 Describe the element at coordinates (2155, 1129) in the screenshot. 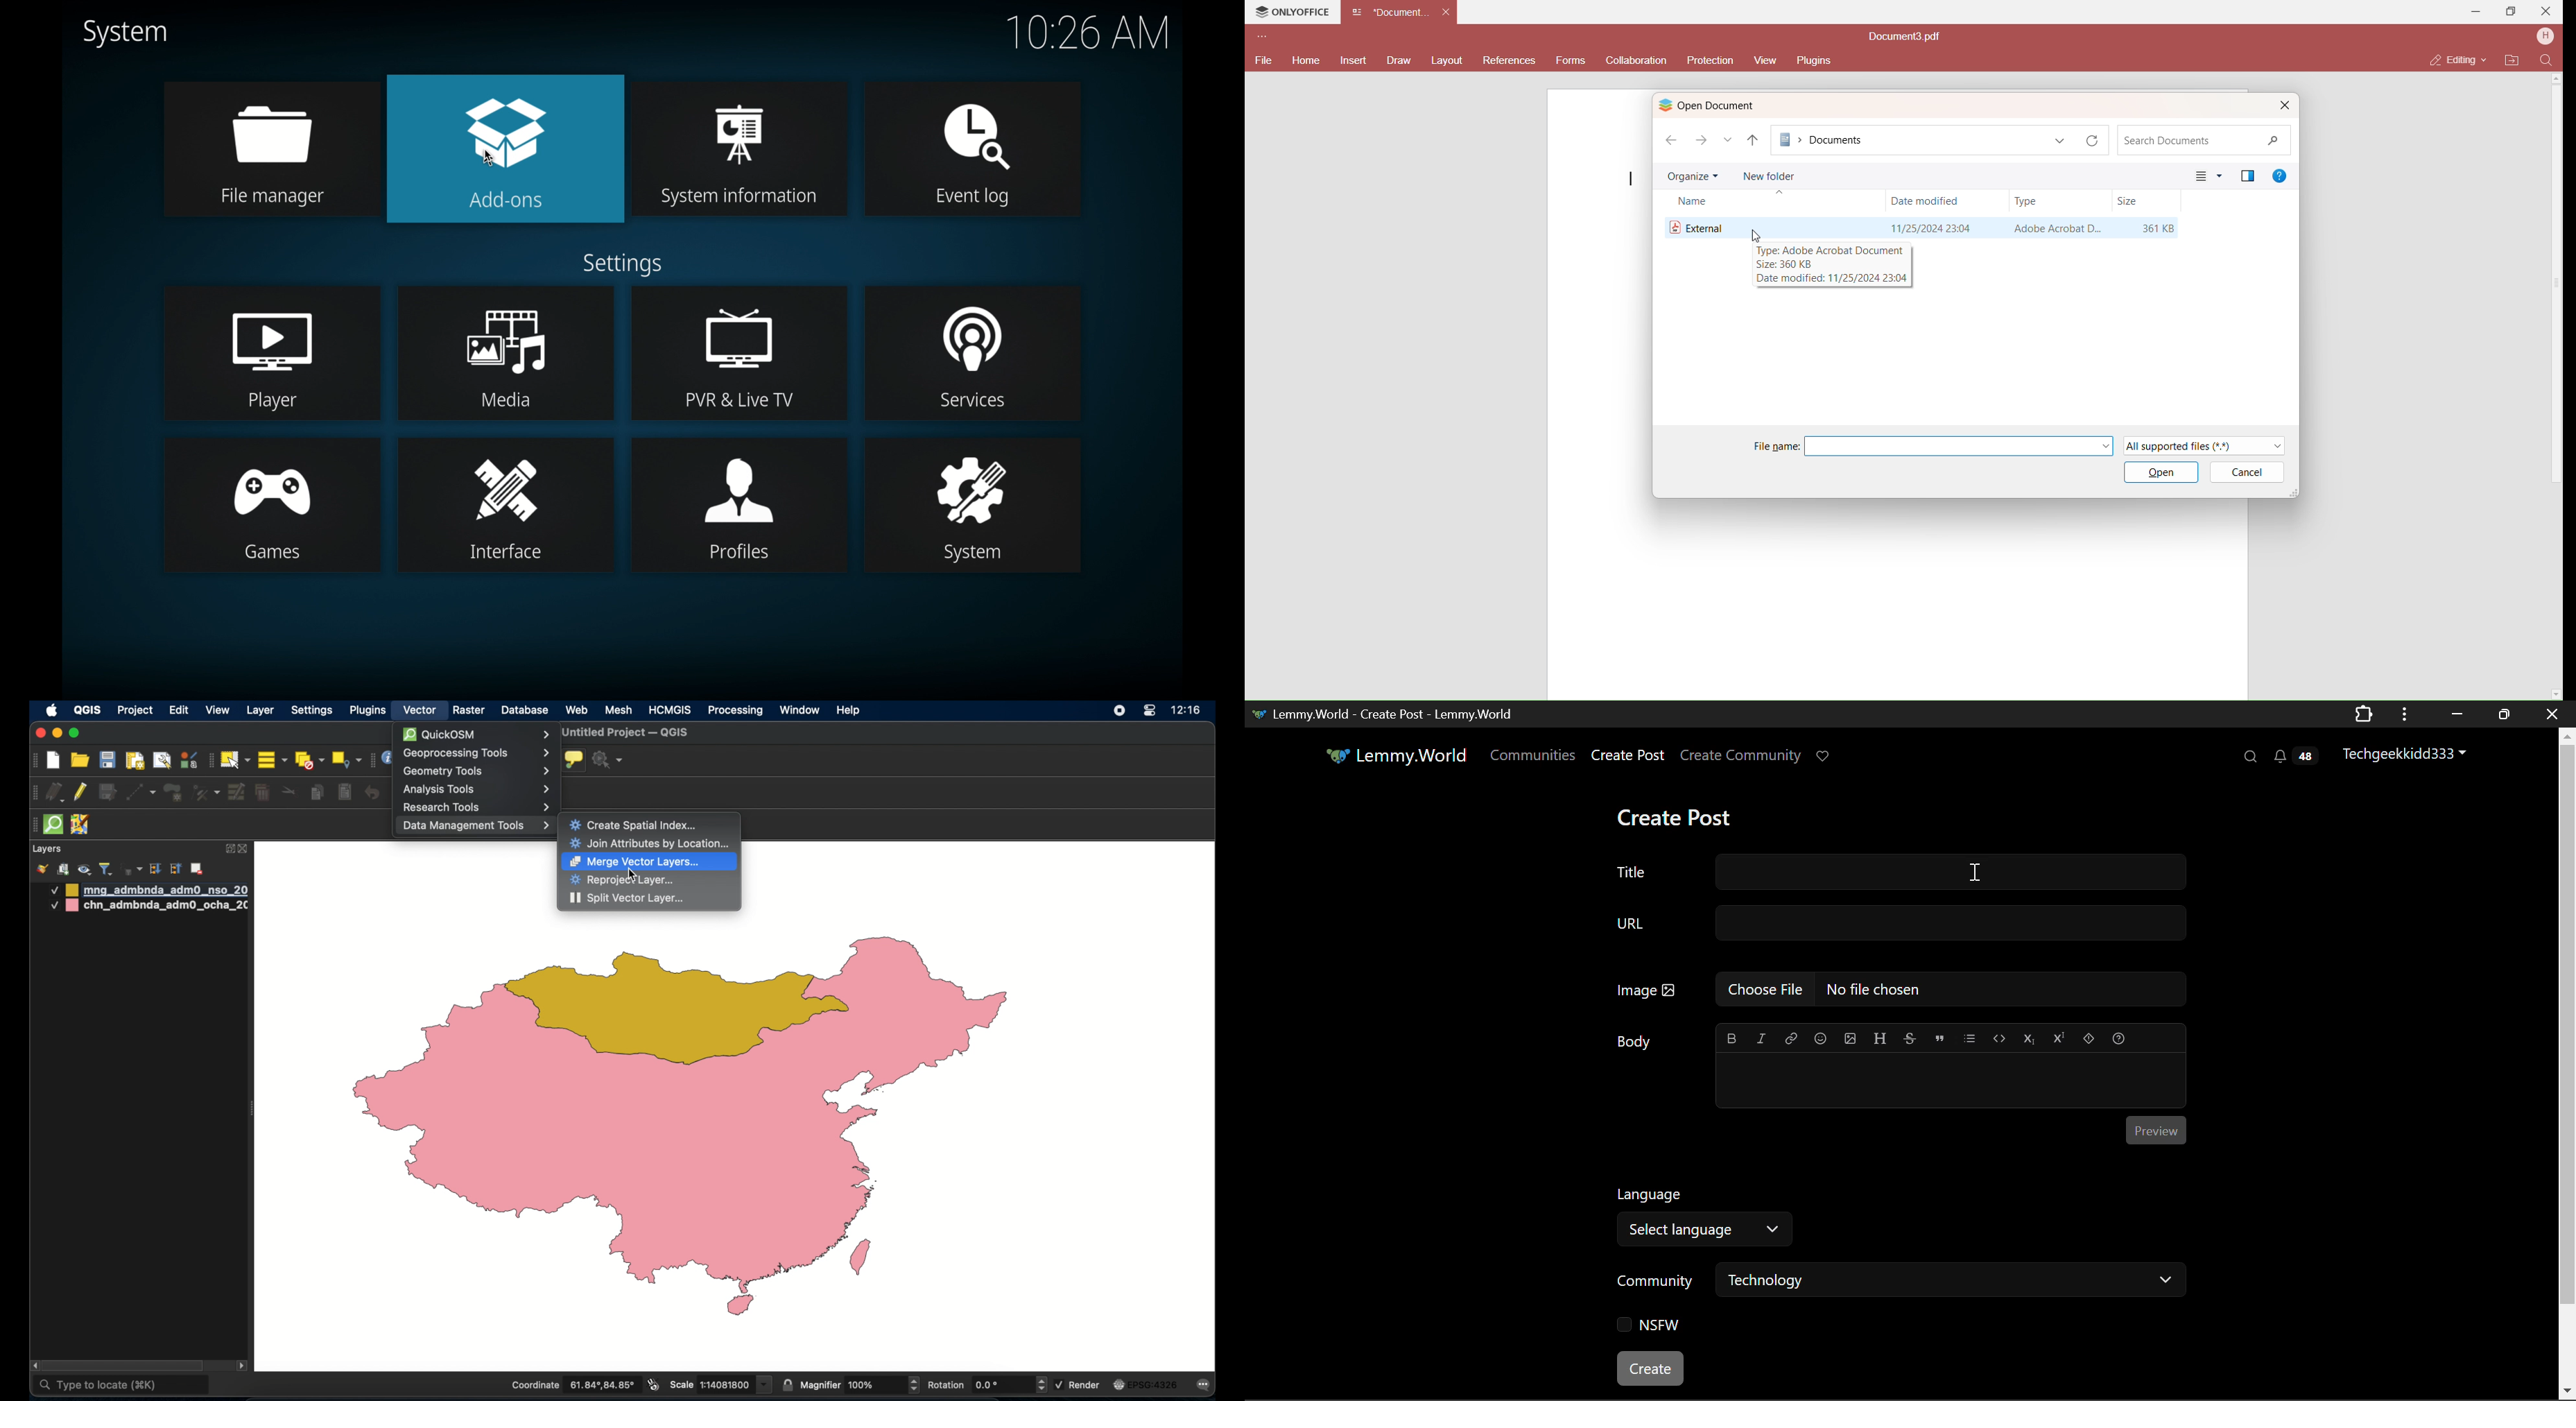

I see `Post Preview Button` at that location.